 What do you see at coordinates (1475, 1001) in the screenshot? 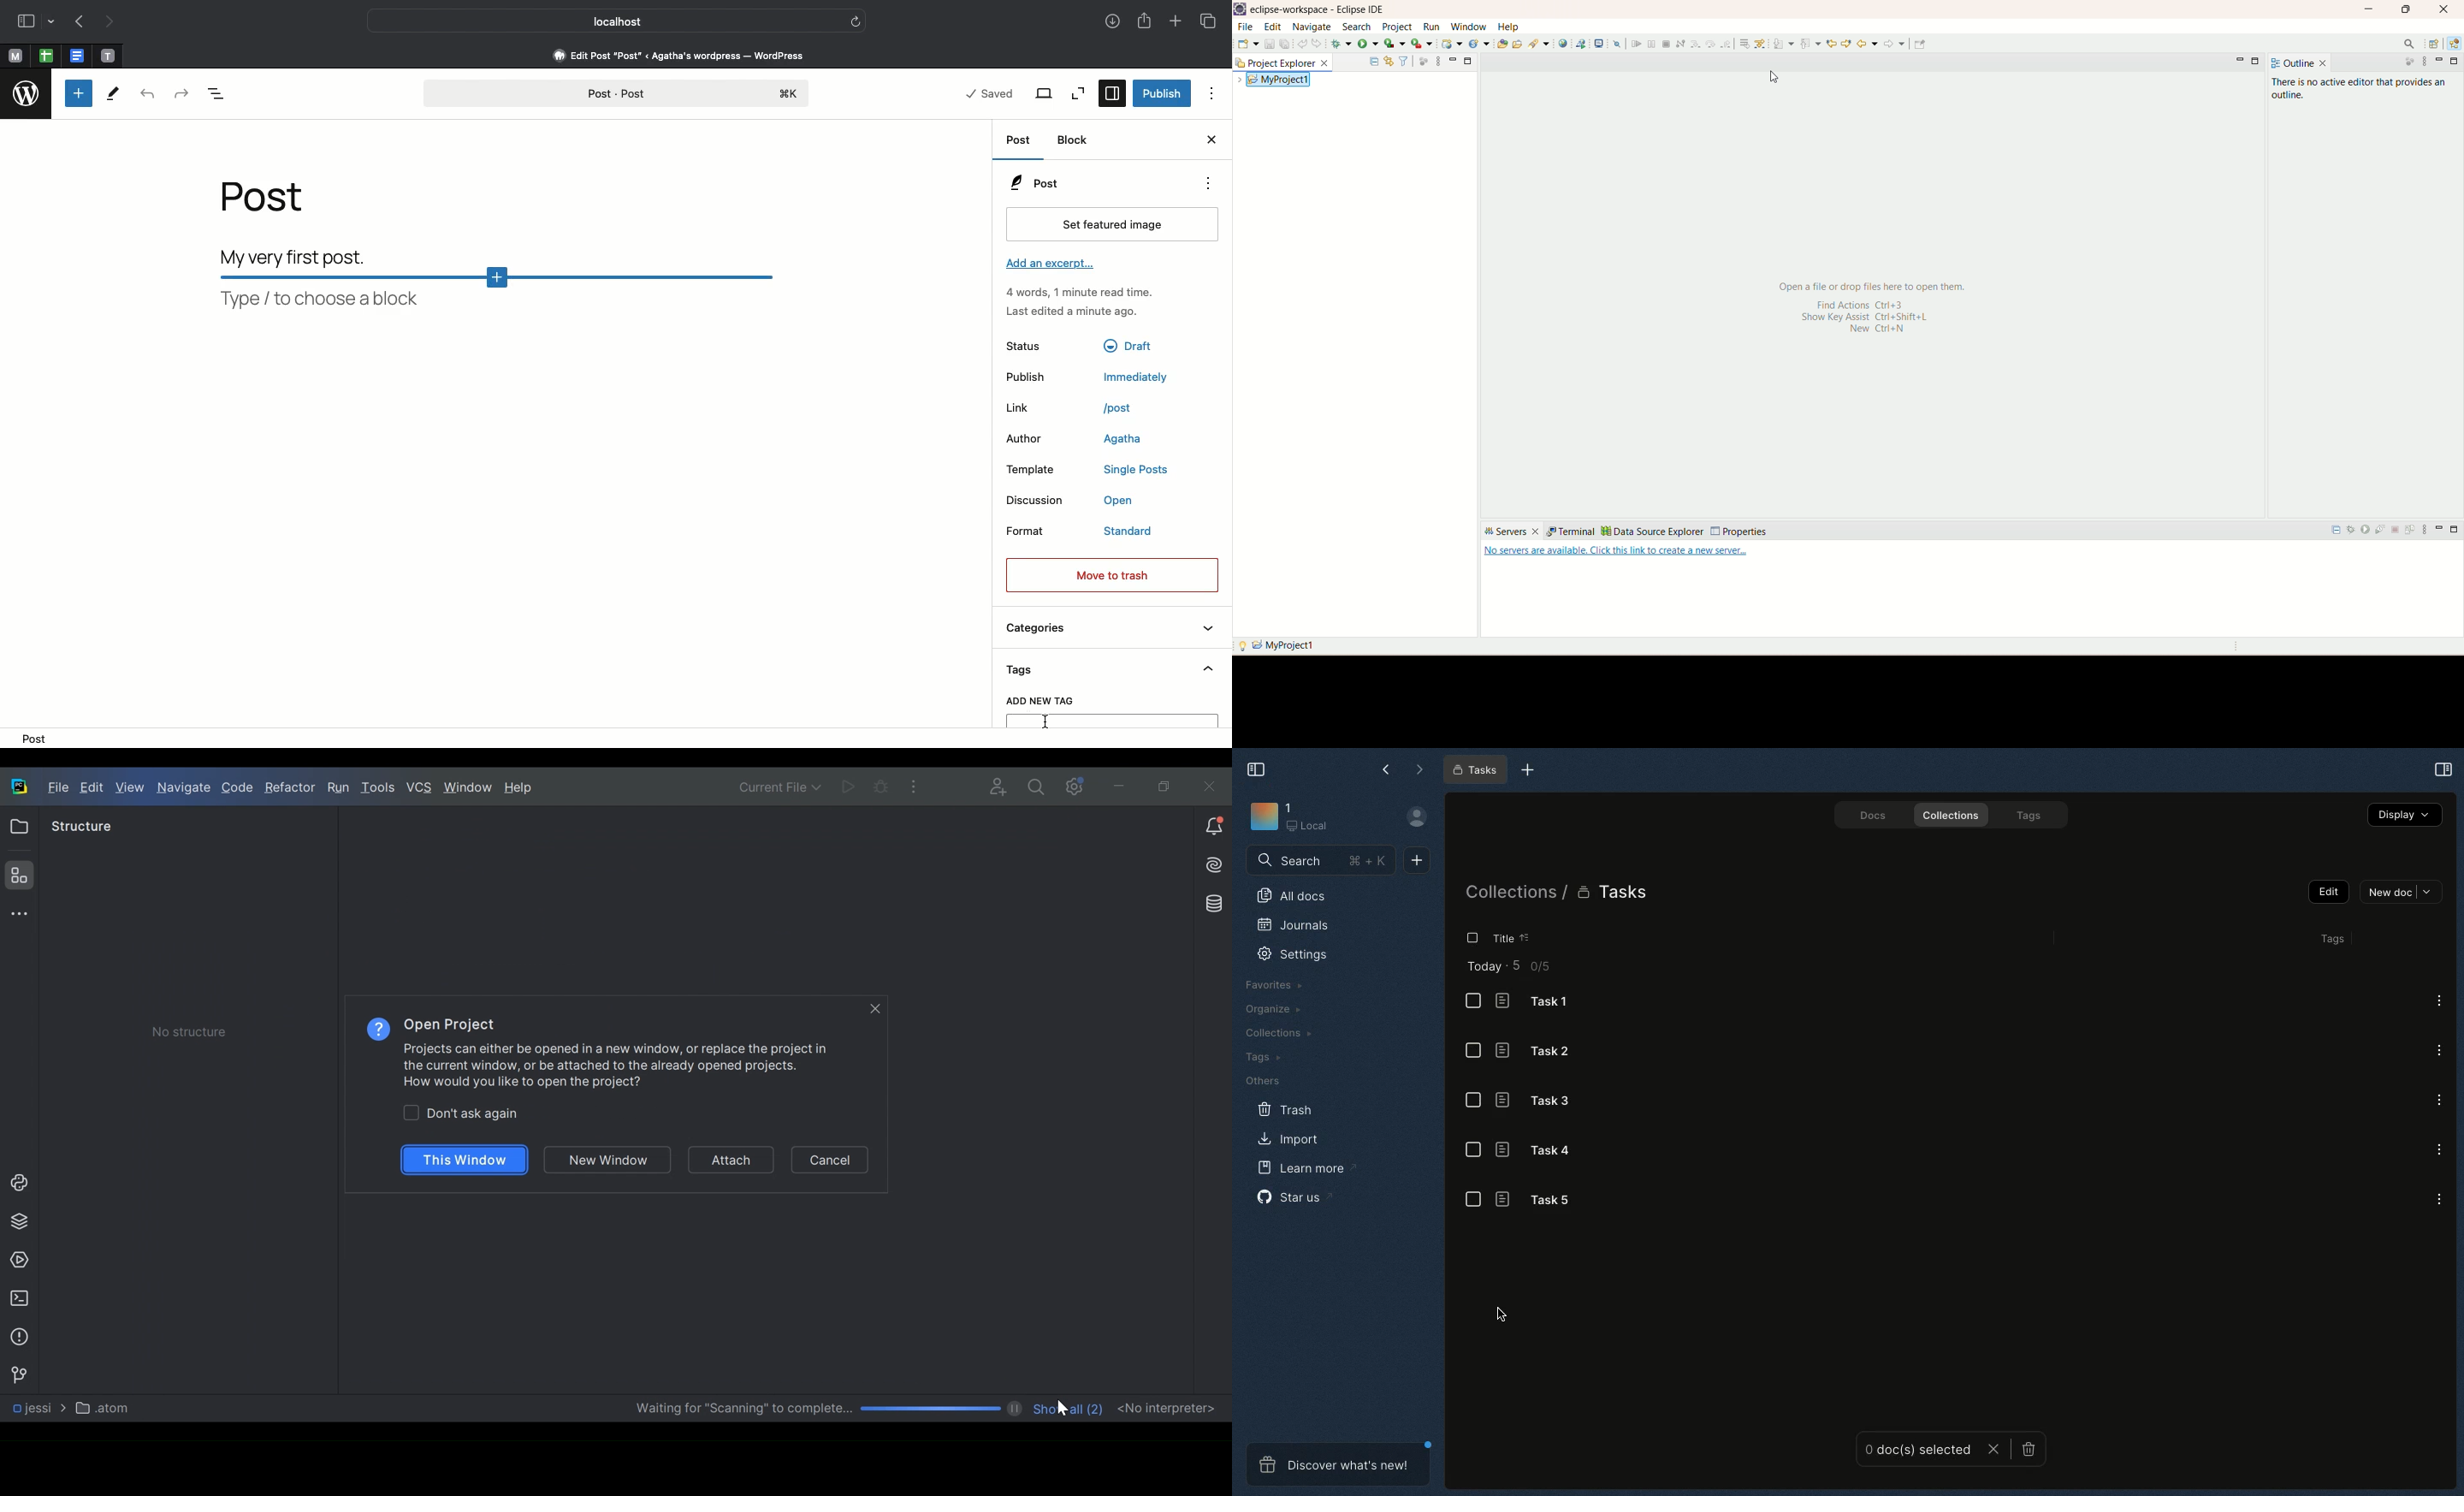
I see `List view` at bounding box center [1475, 1001].